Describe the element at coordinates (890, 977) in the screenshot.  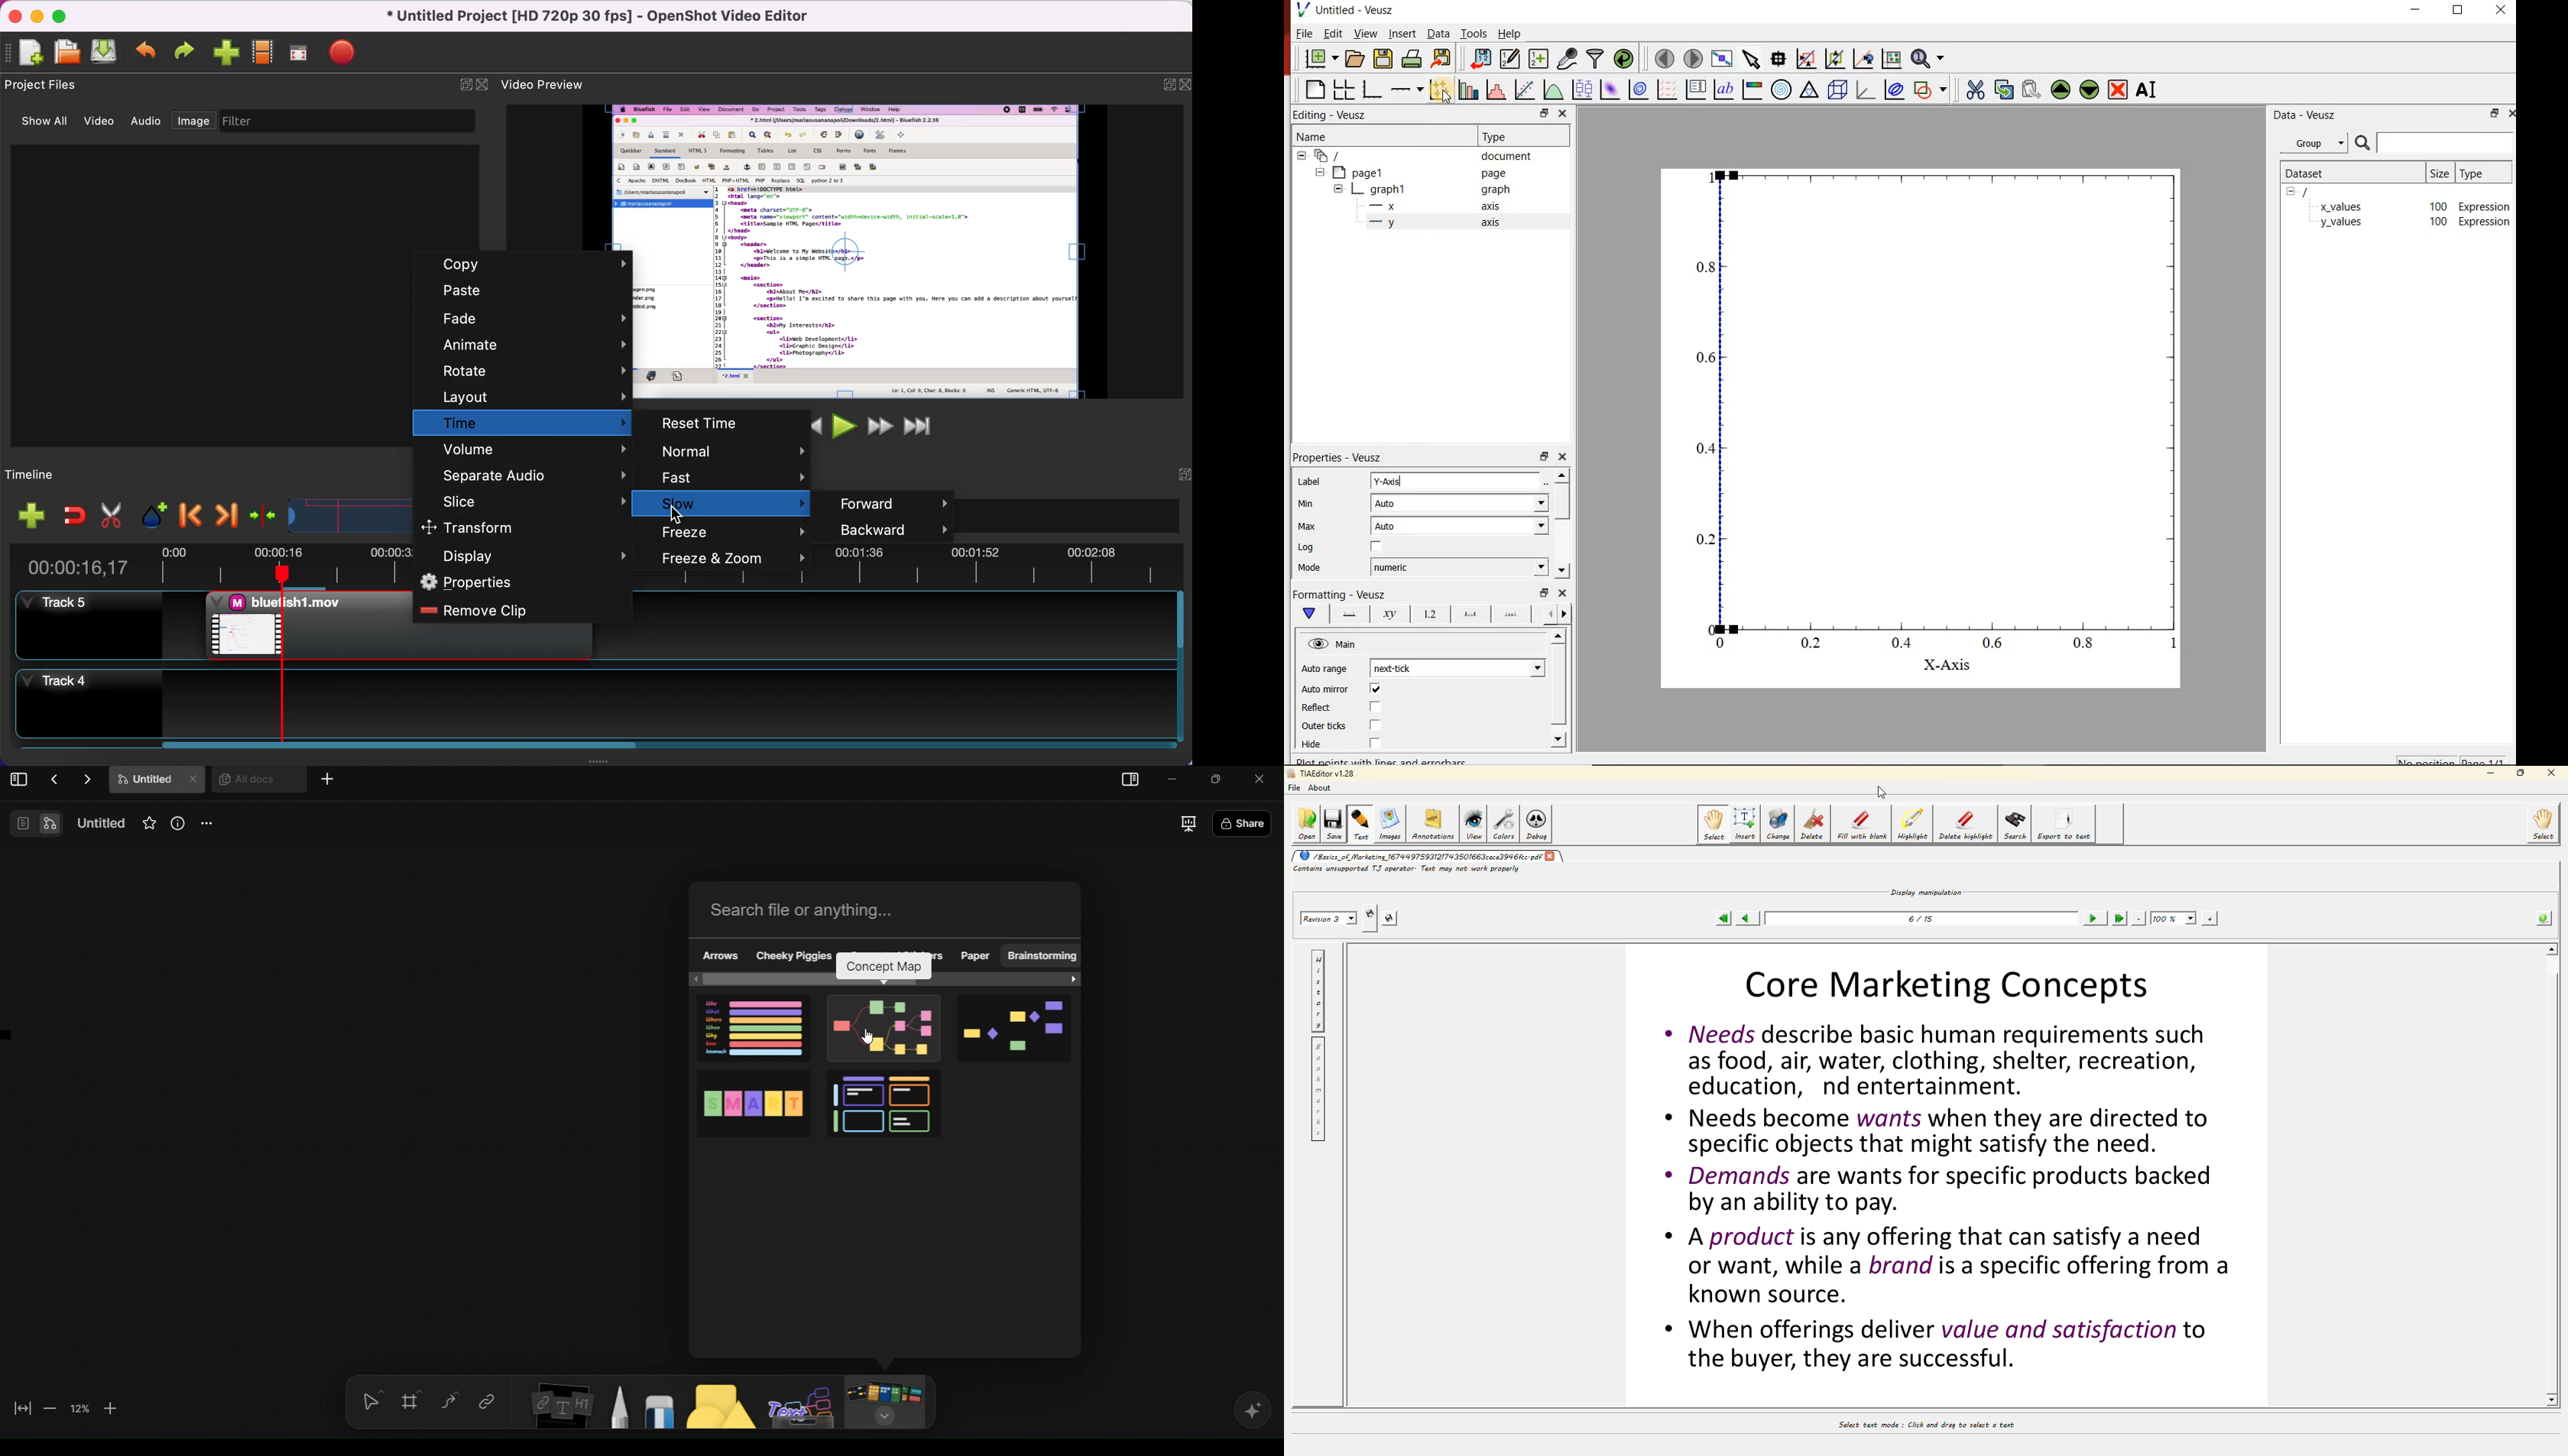
I see `horizontal scroll bar` at that location.